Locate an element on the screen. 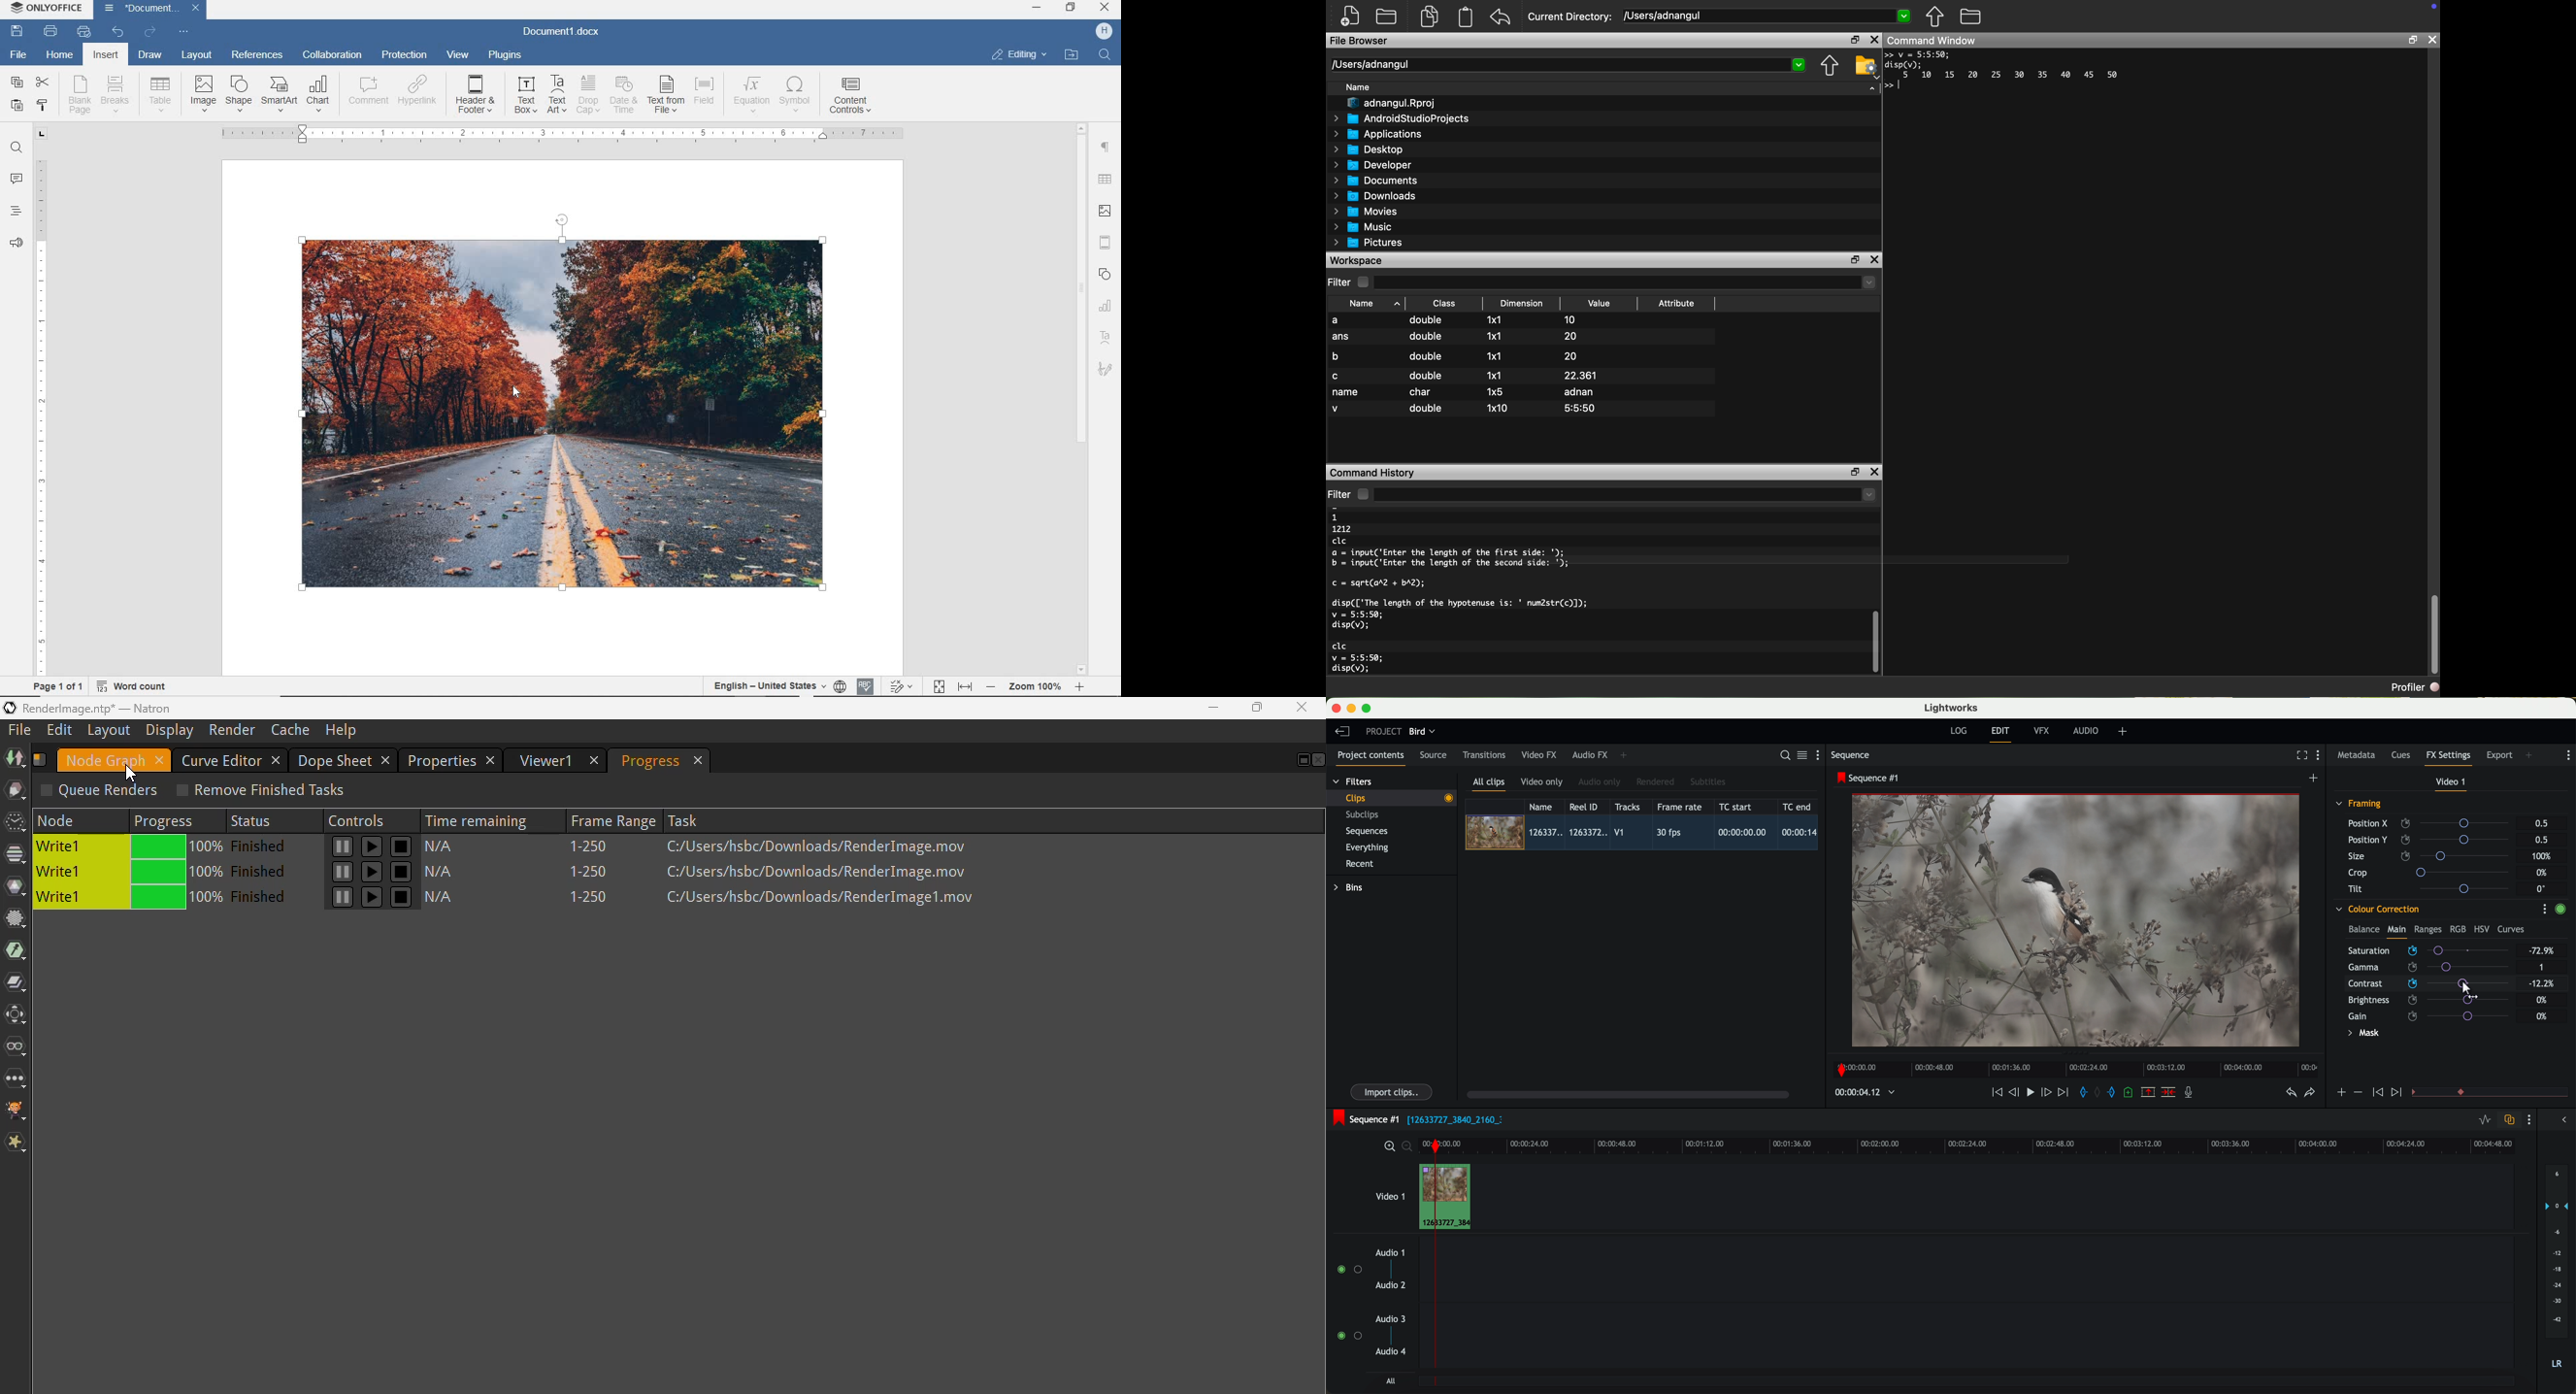 The height and width of the screenshot is (1400, 2576). search for assets or bins is located at coordinates (1782, 755).